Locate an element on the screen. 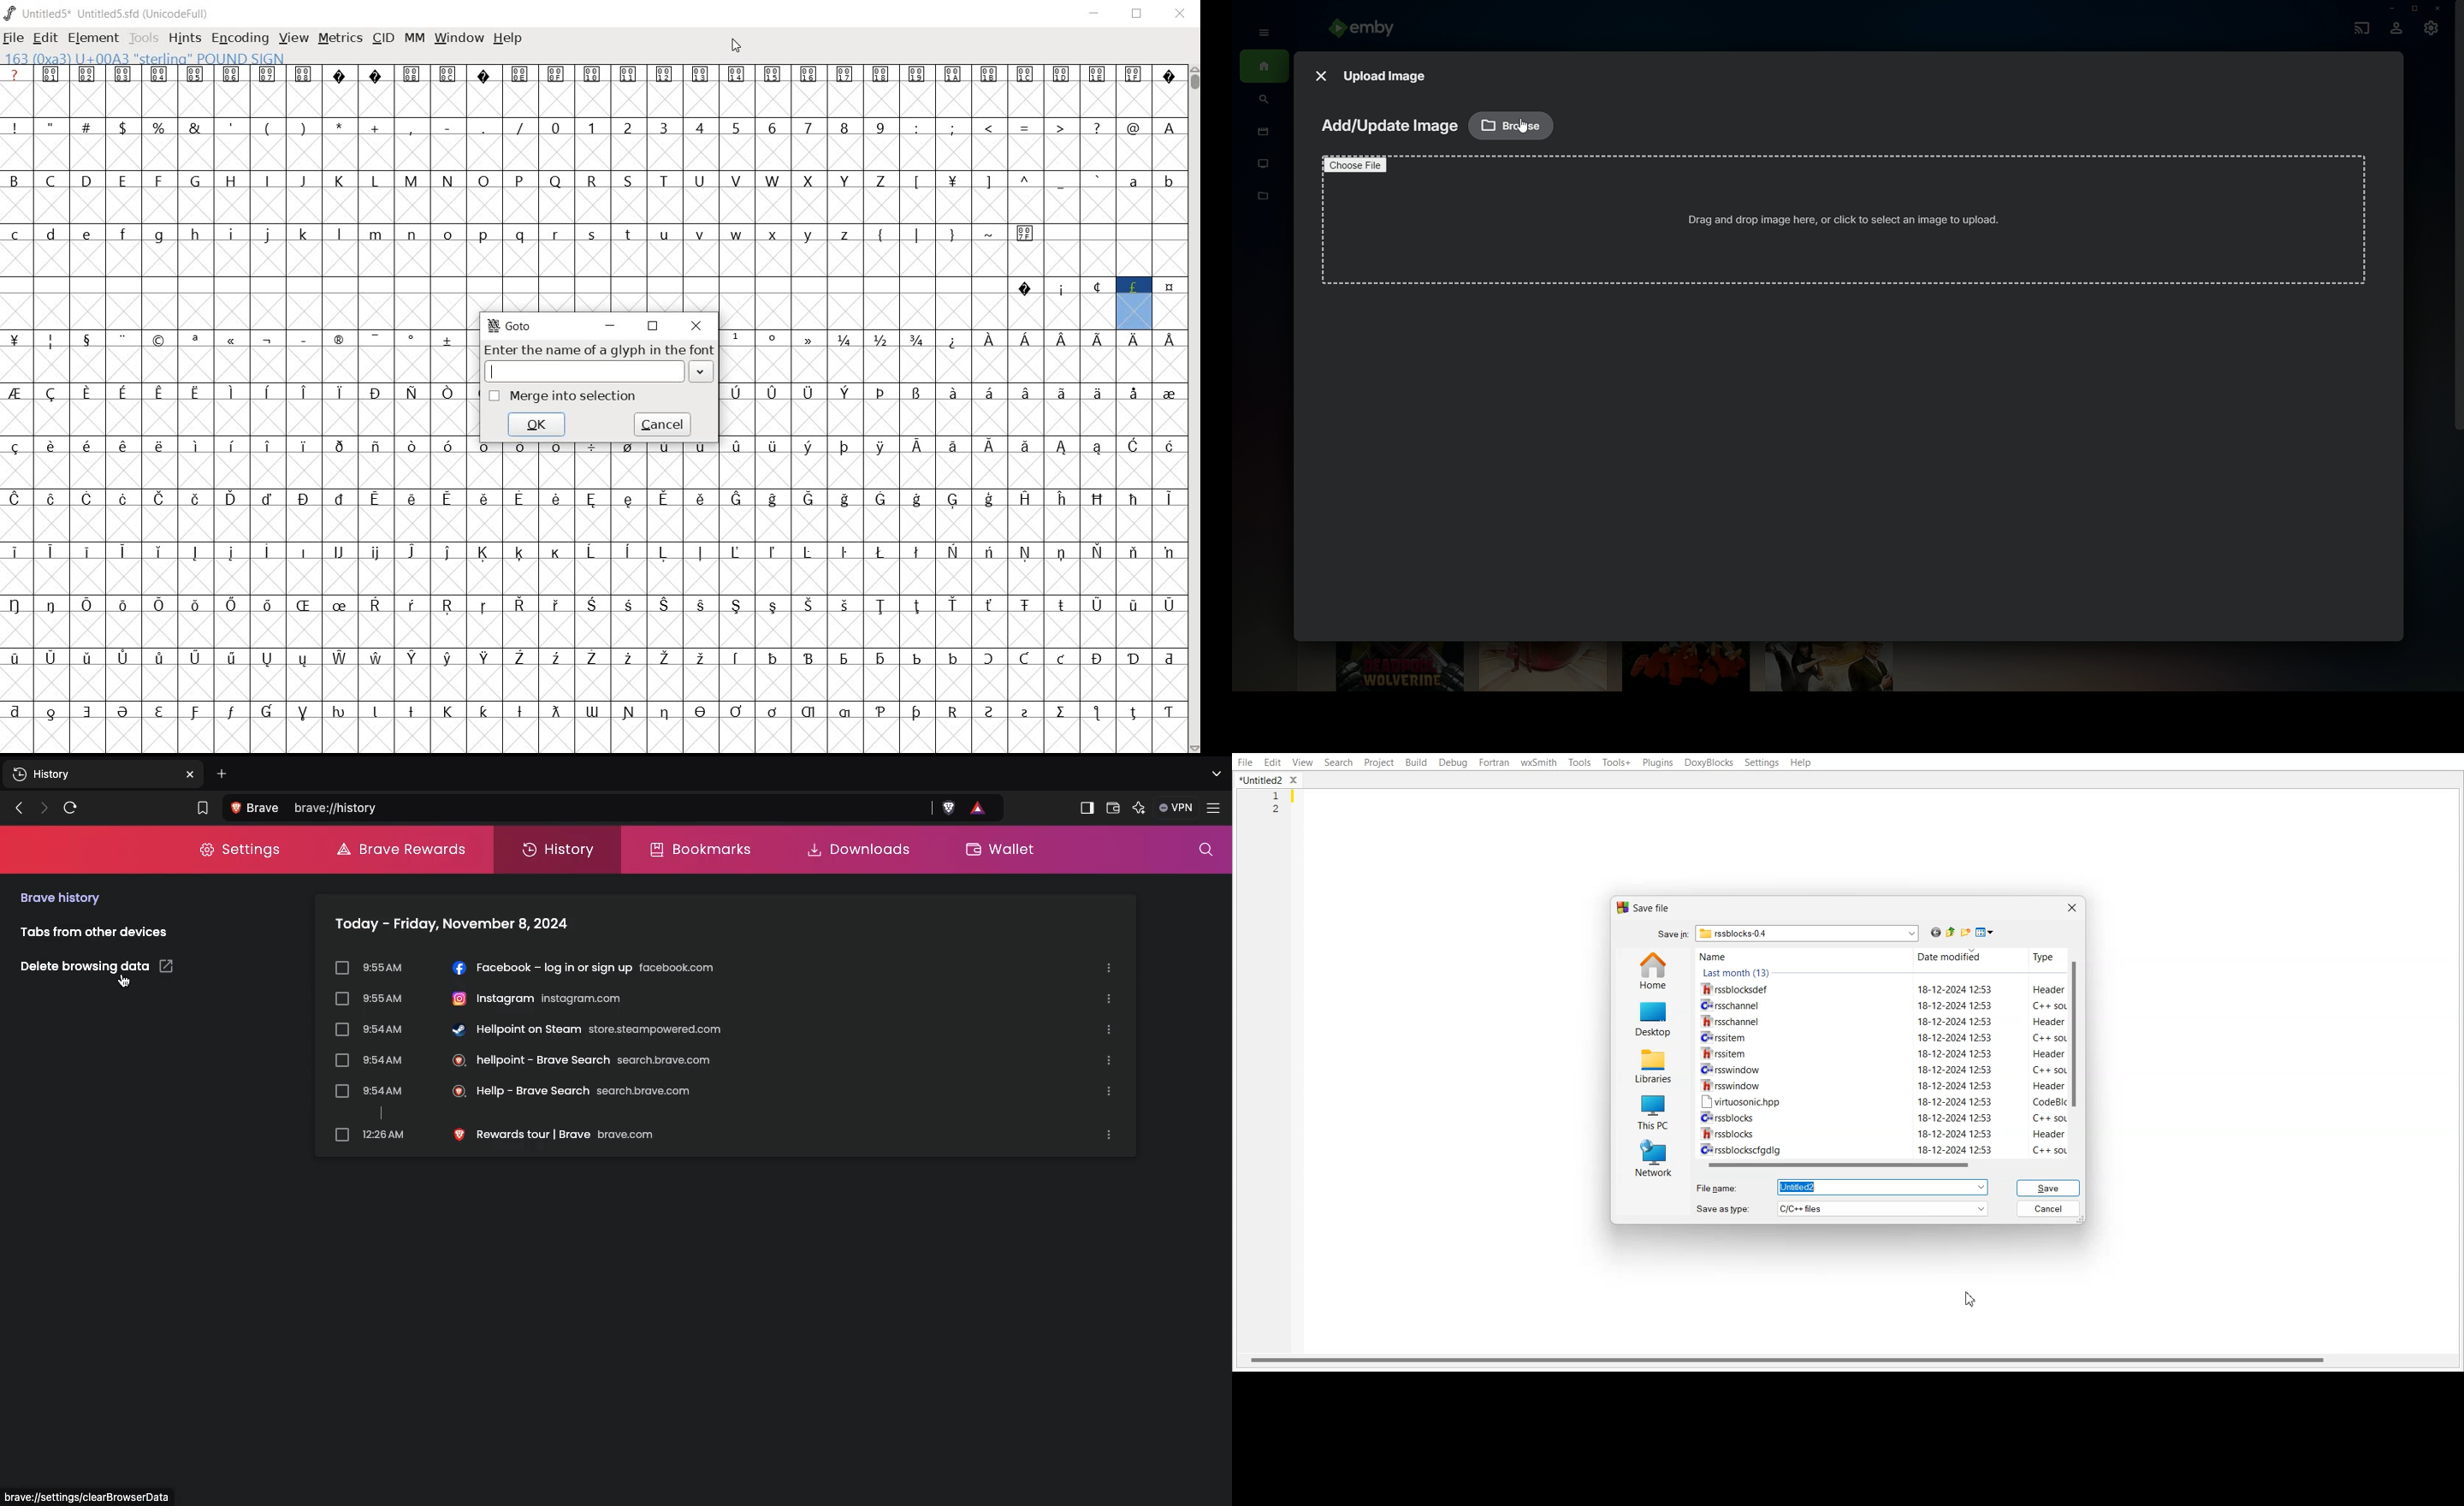 The image size is (2464, 1512). Brave rewards is located at coordinates (400, 848).